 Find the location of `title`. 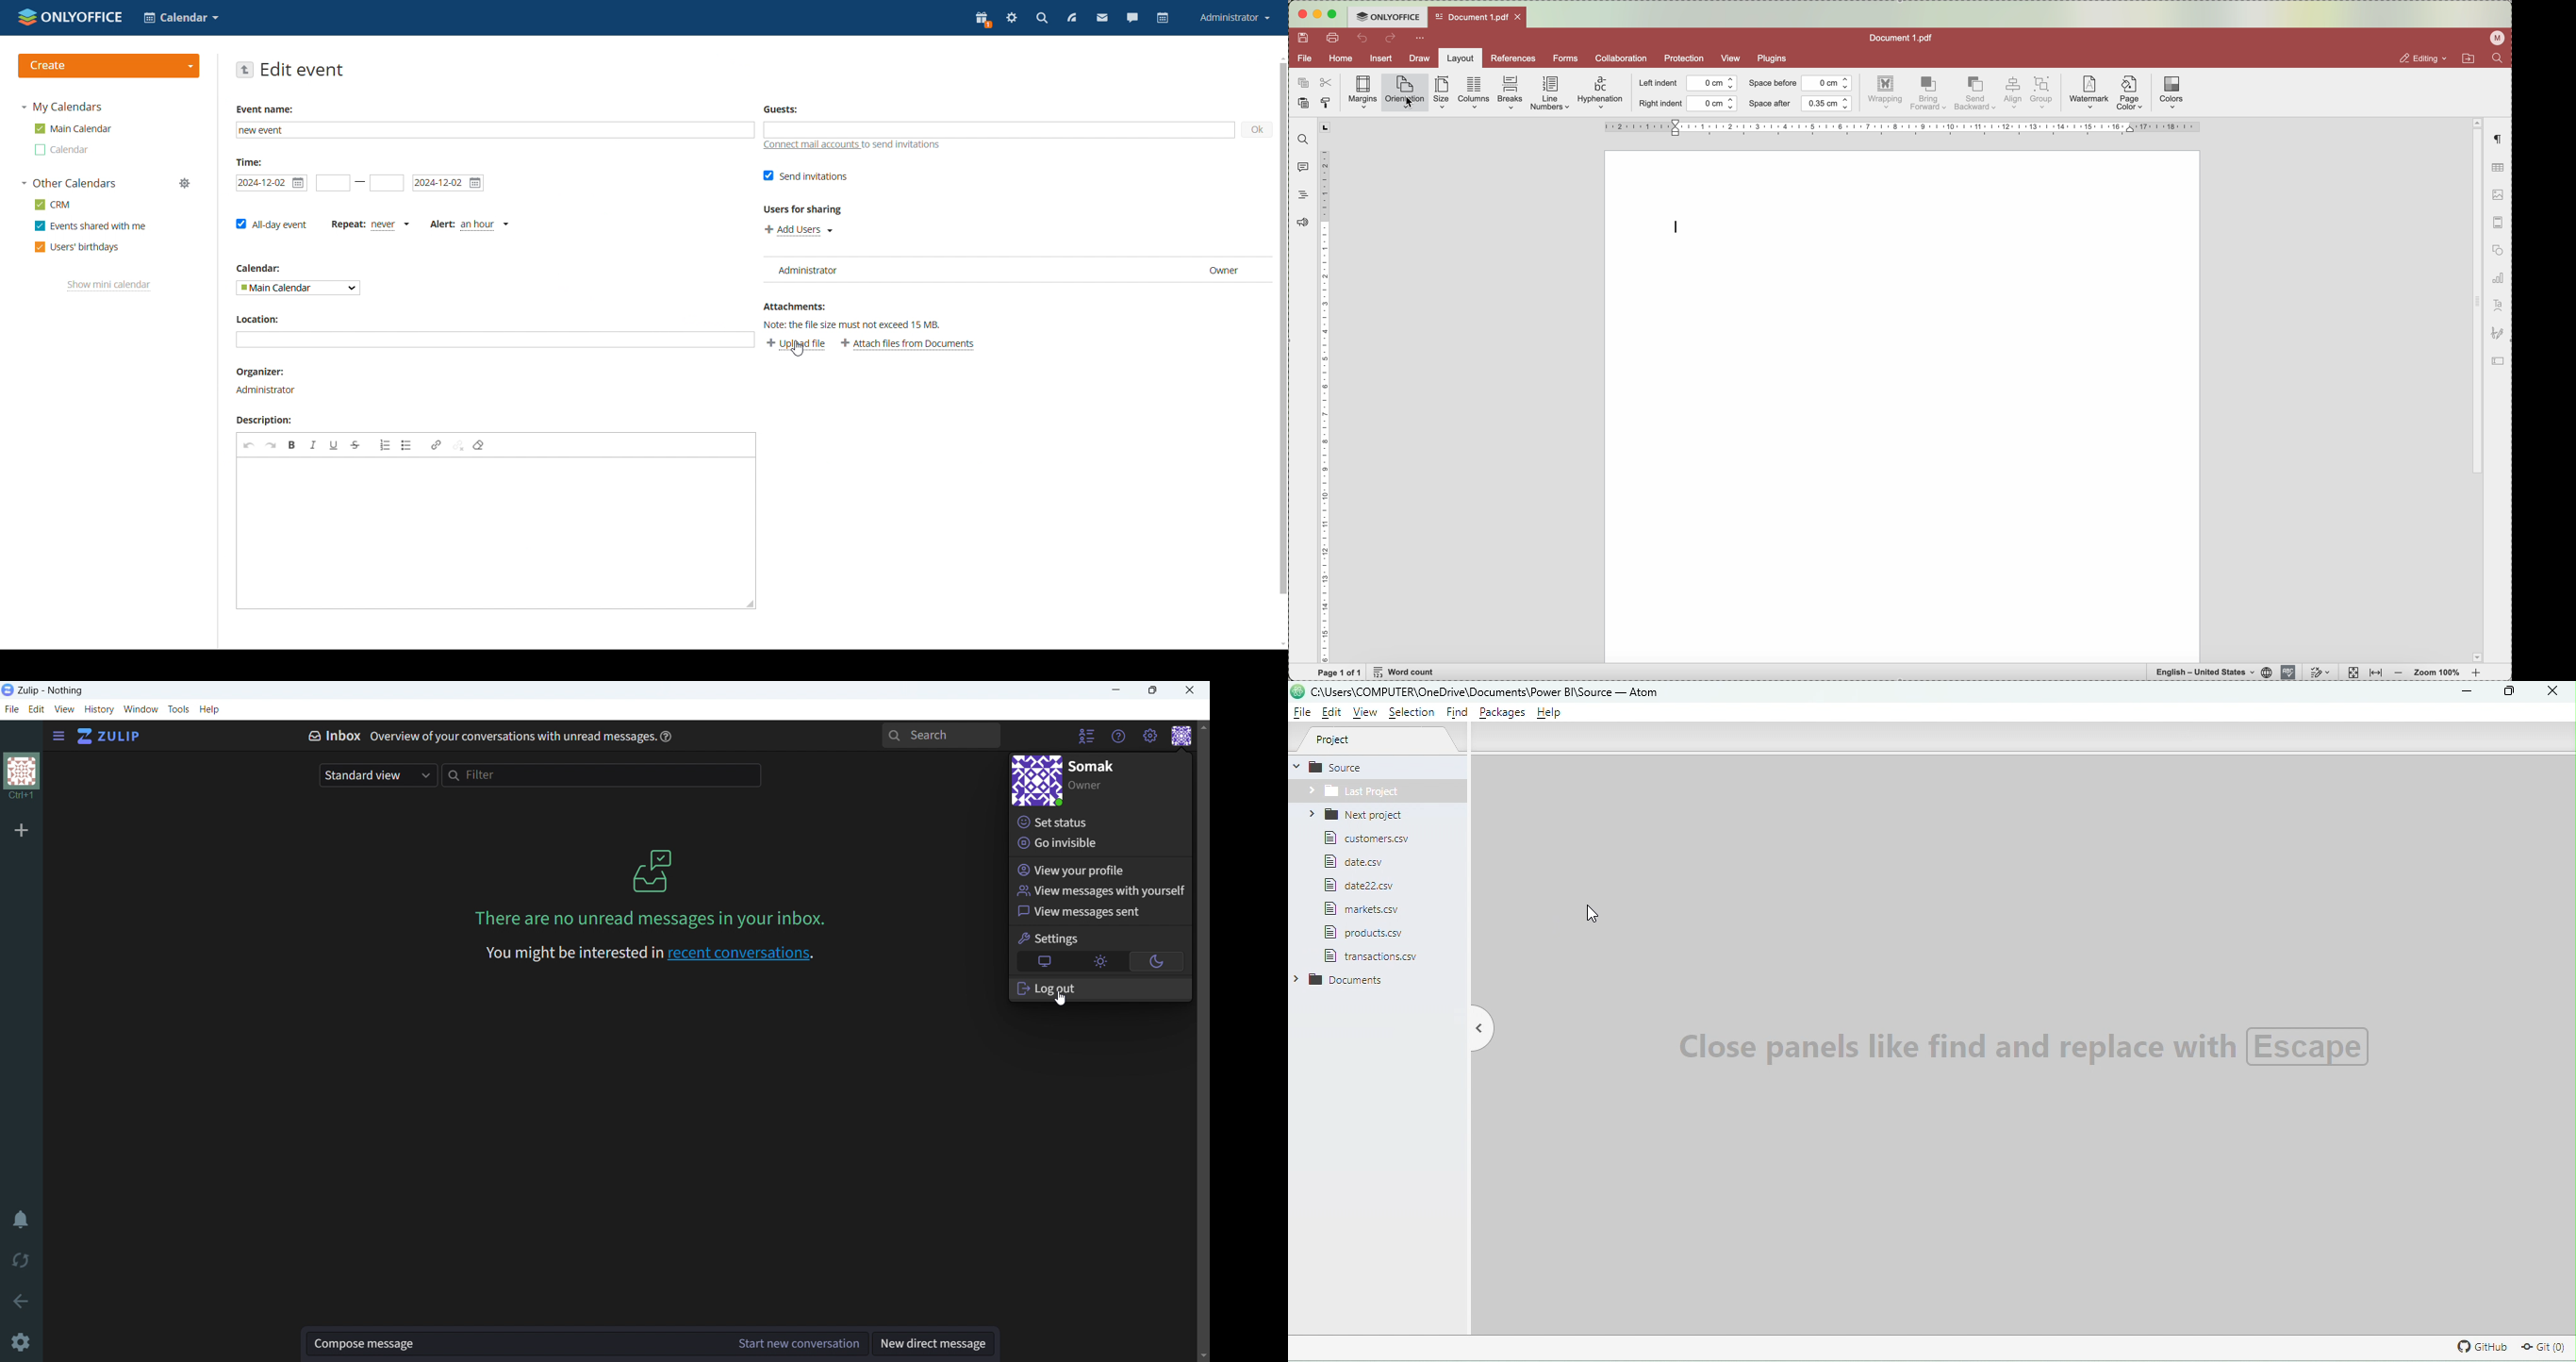

title is located at coordinates (51, 691).